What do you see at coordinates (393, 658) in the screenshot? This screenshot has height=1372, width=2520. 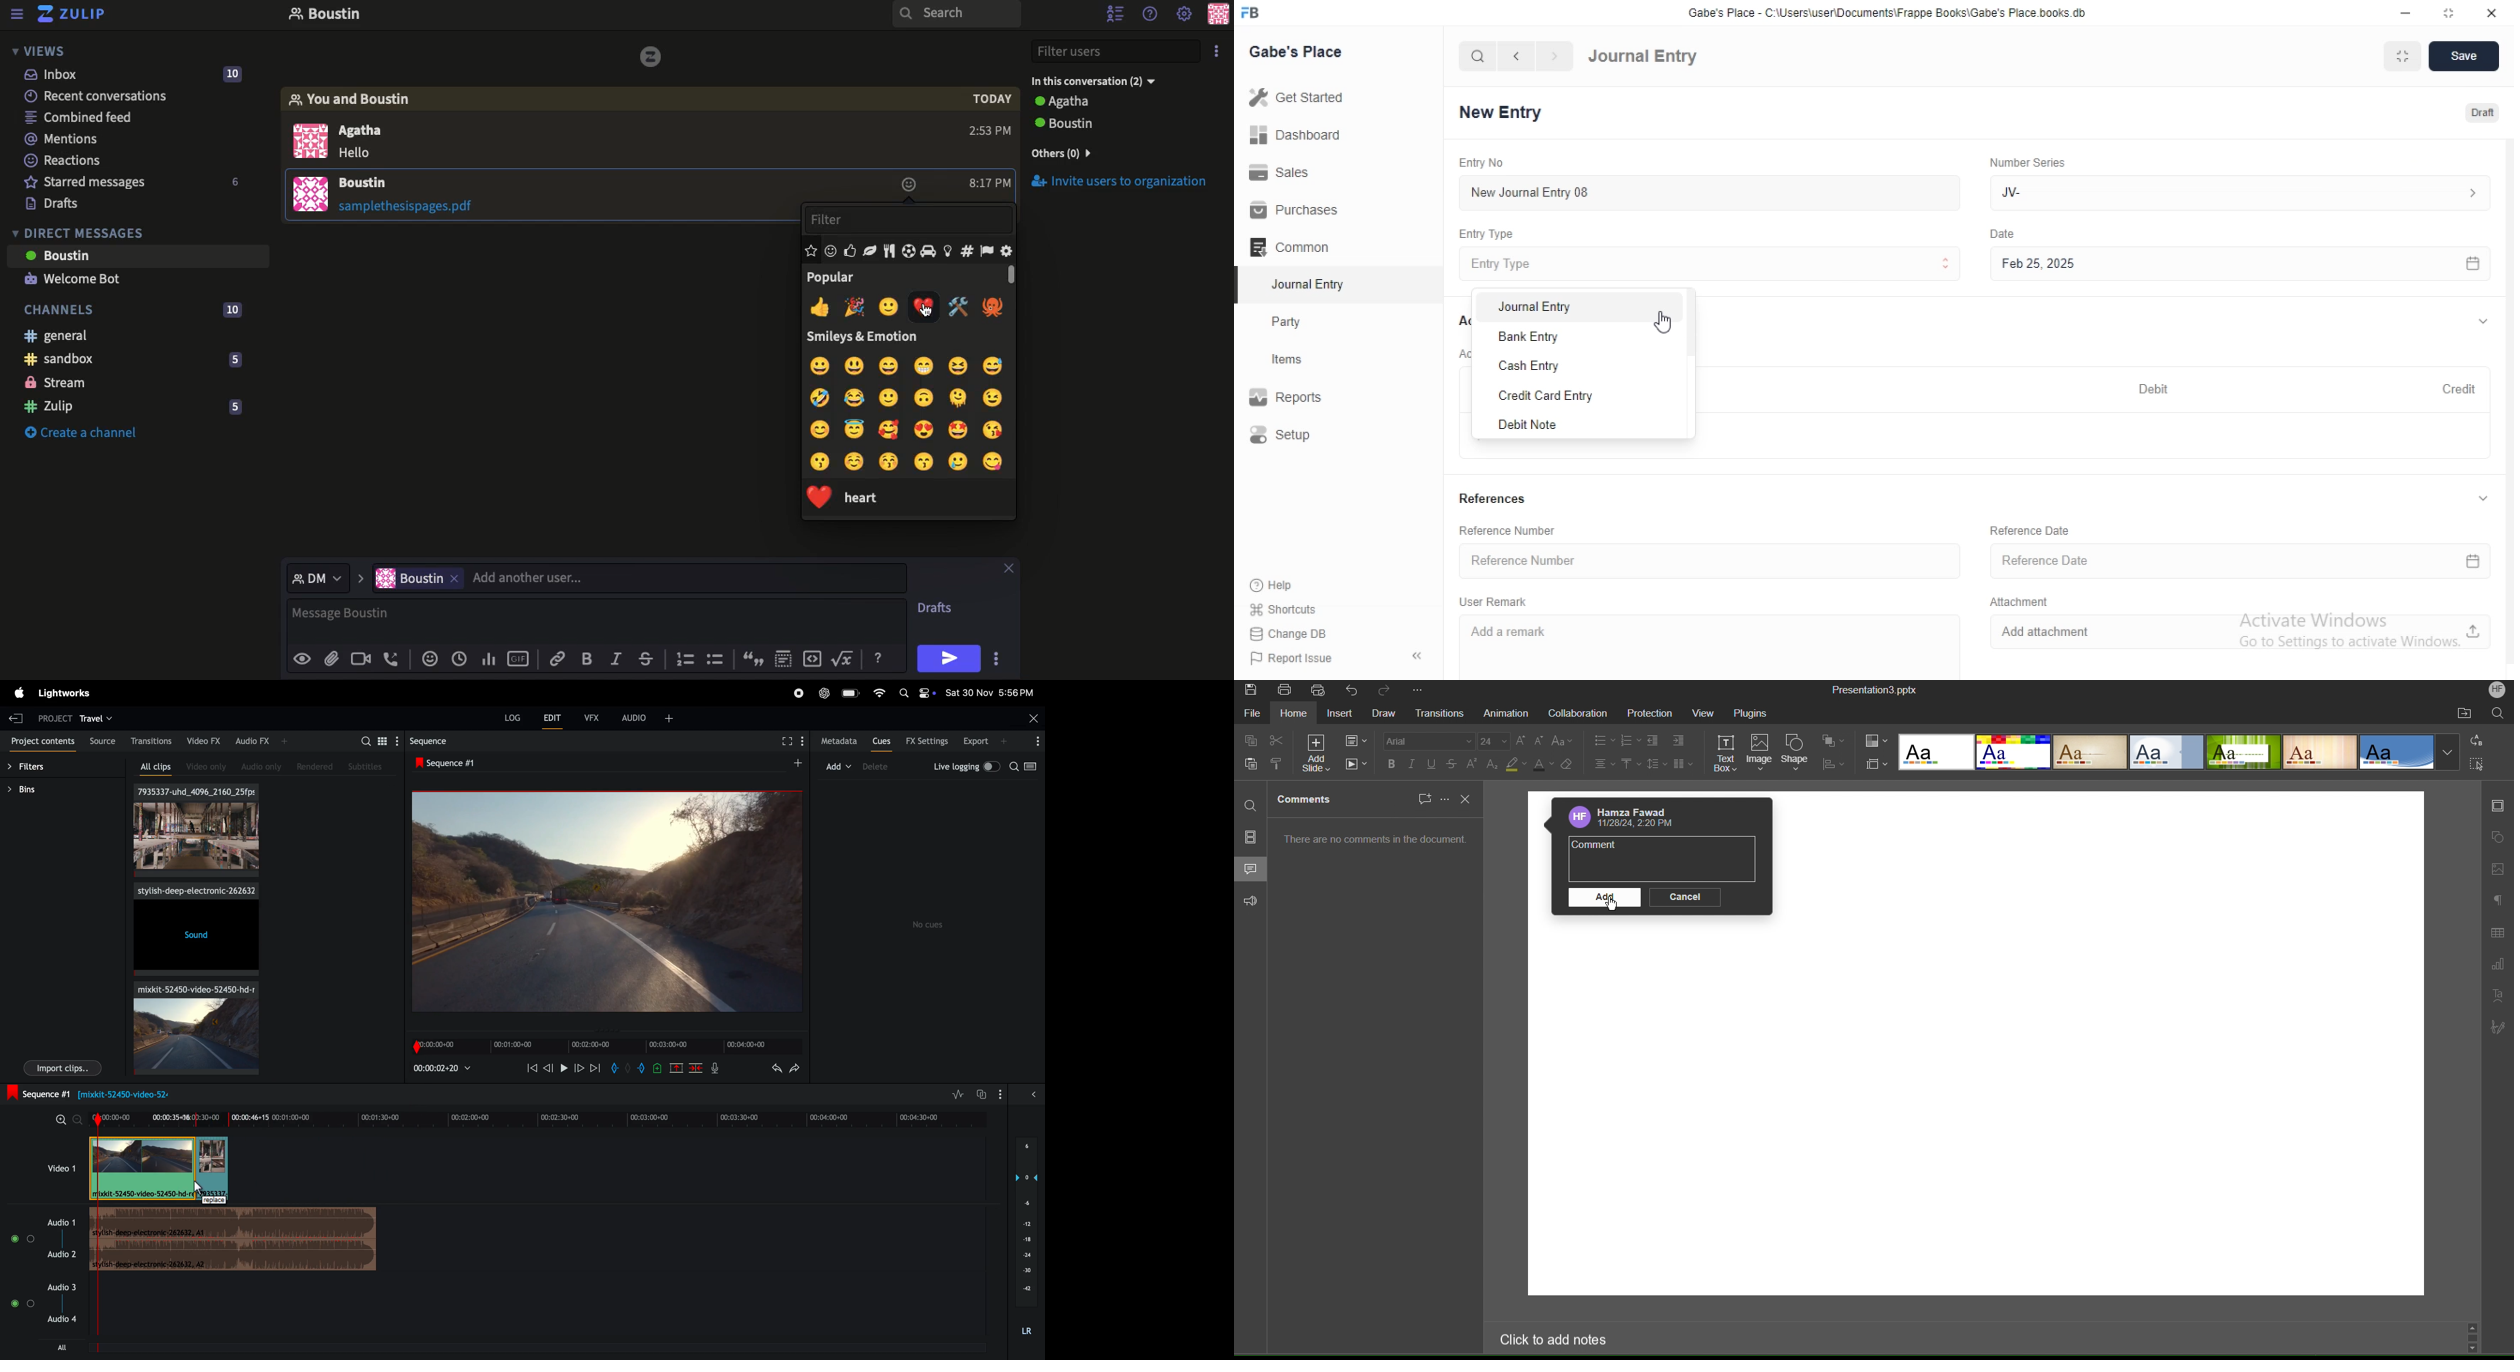 I see `Audio call` at bounding box center [393, 658].